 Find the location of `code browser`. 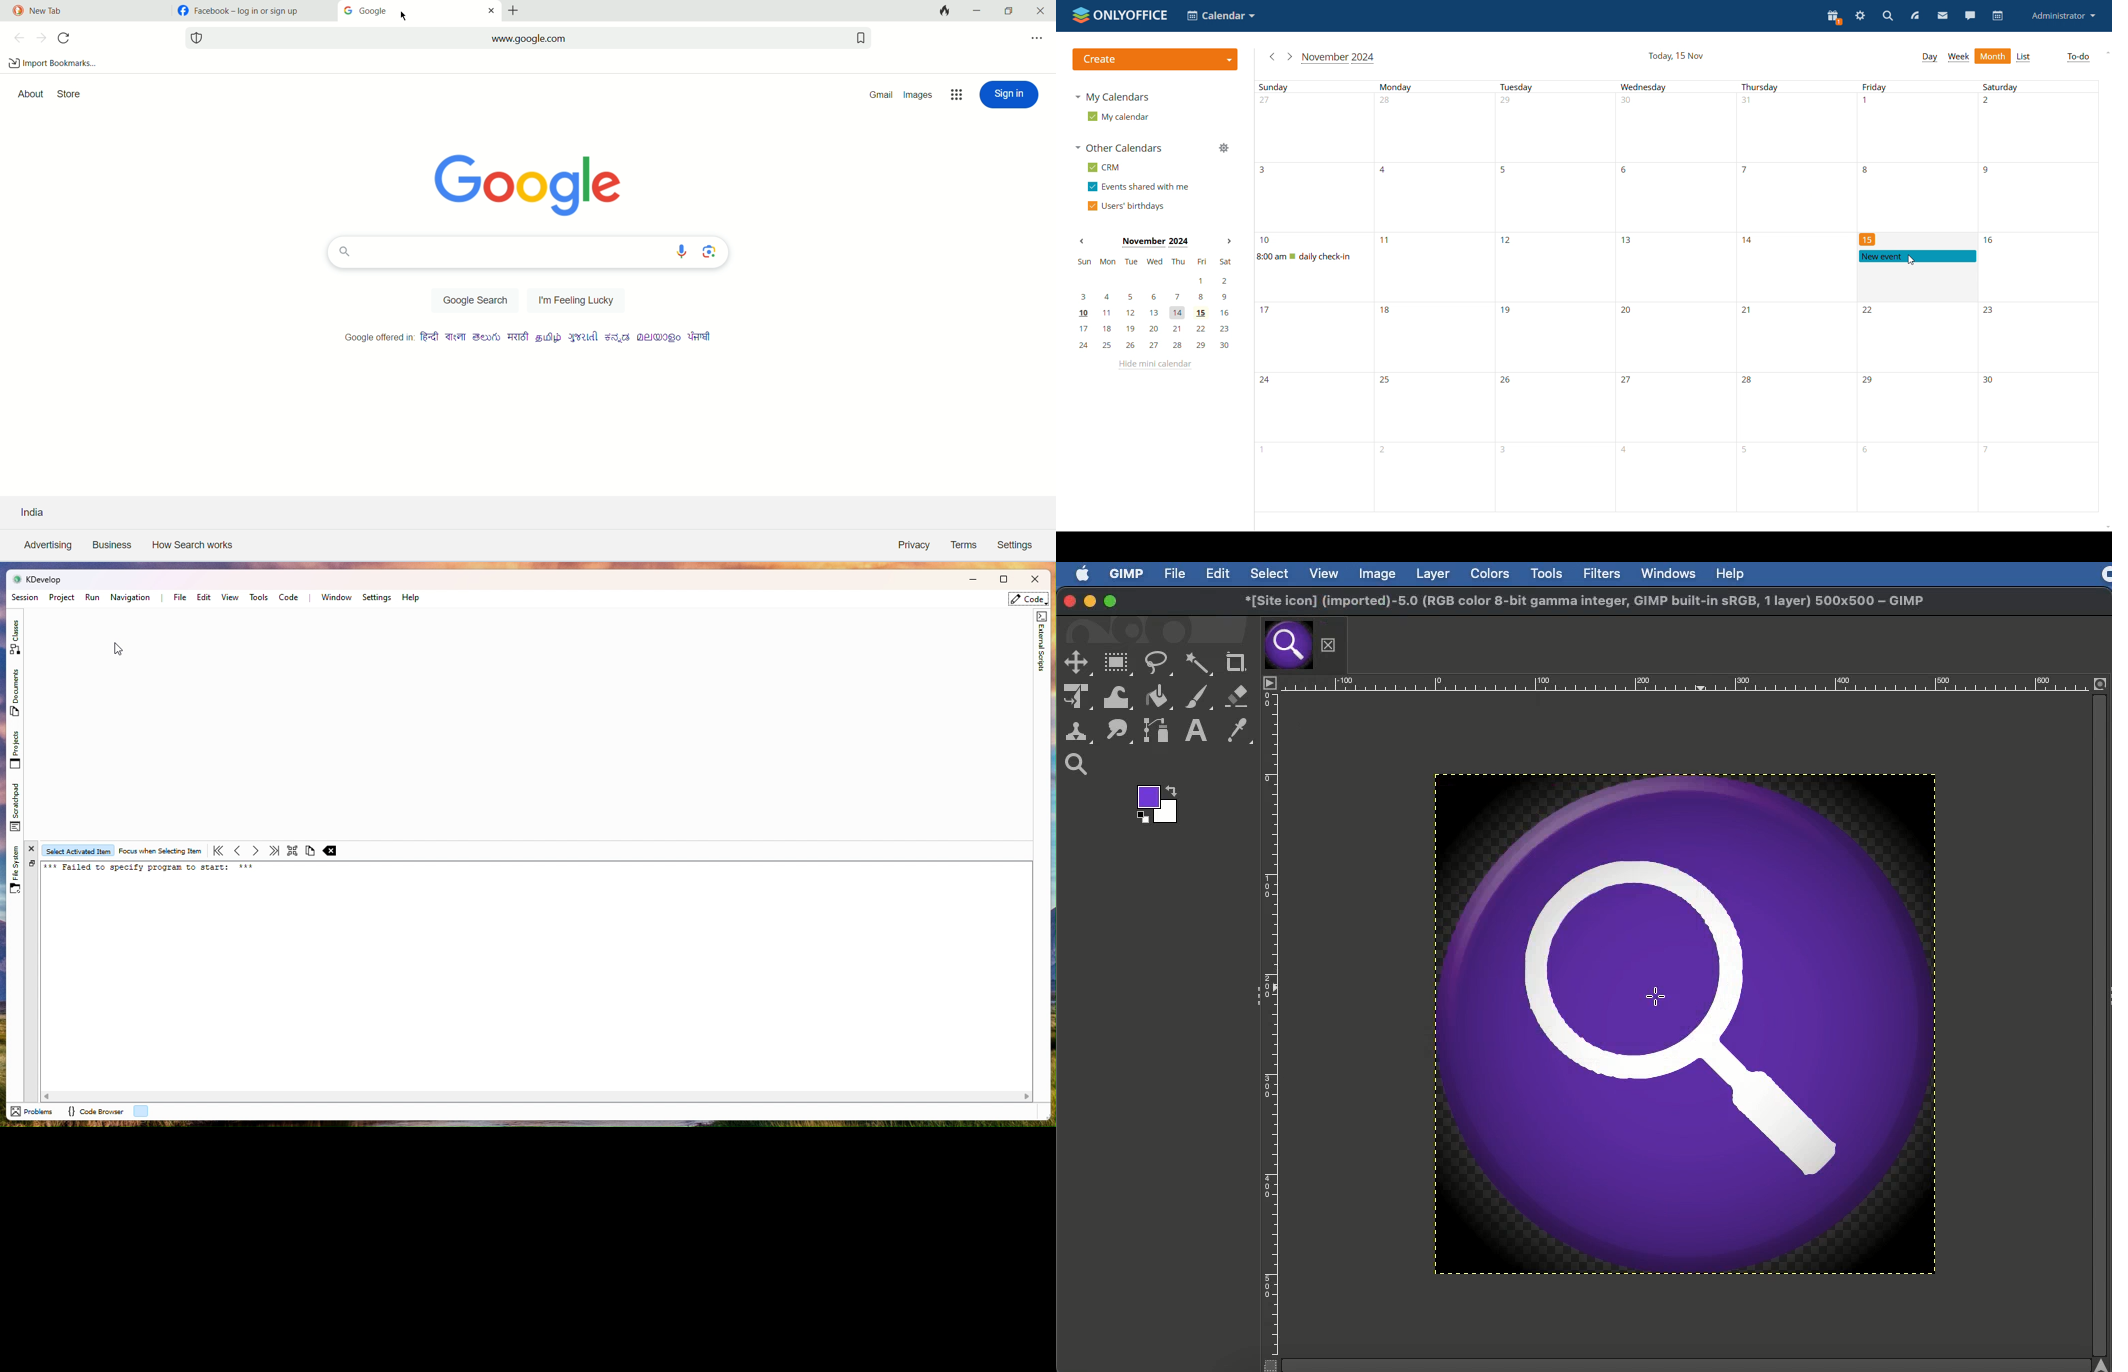

code browser is located at coordinates (94, 1112).